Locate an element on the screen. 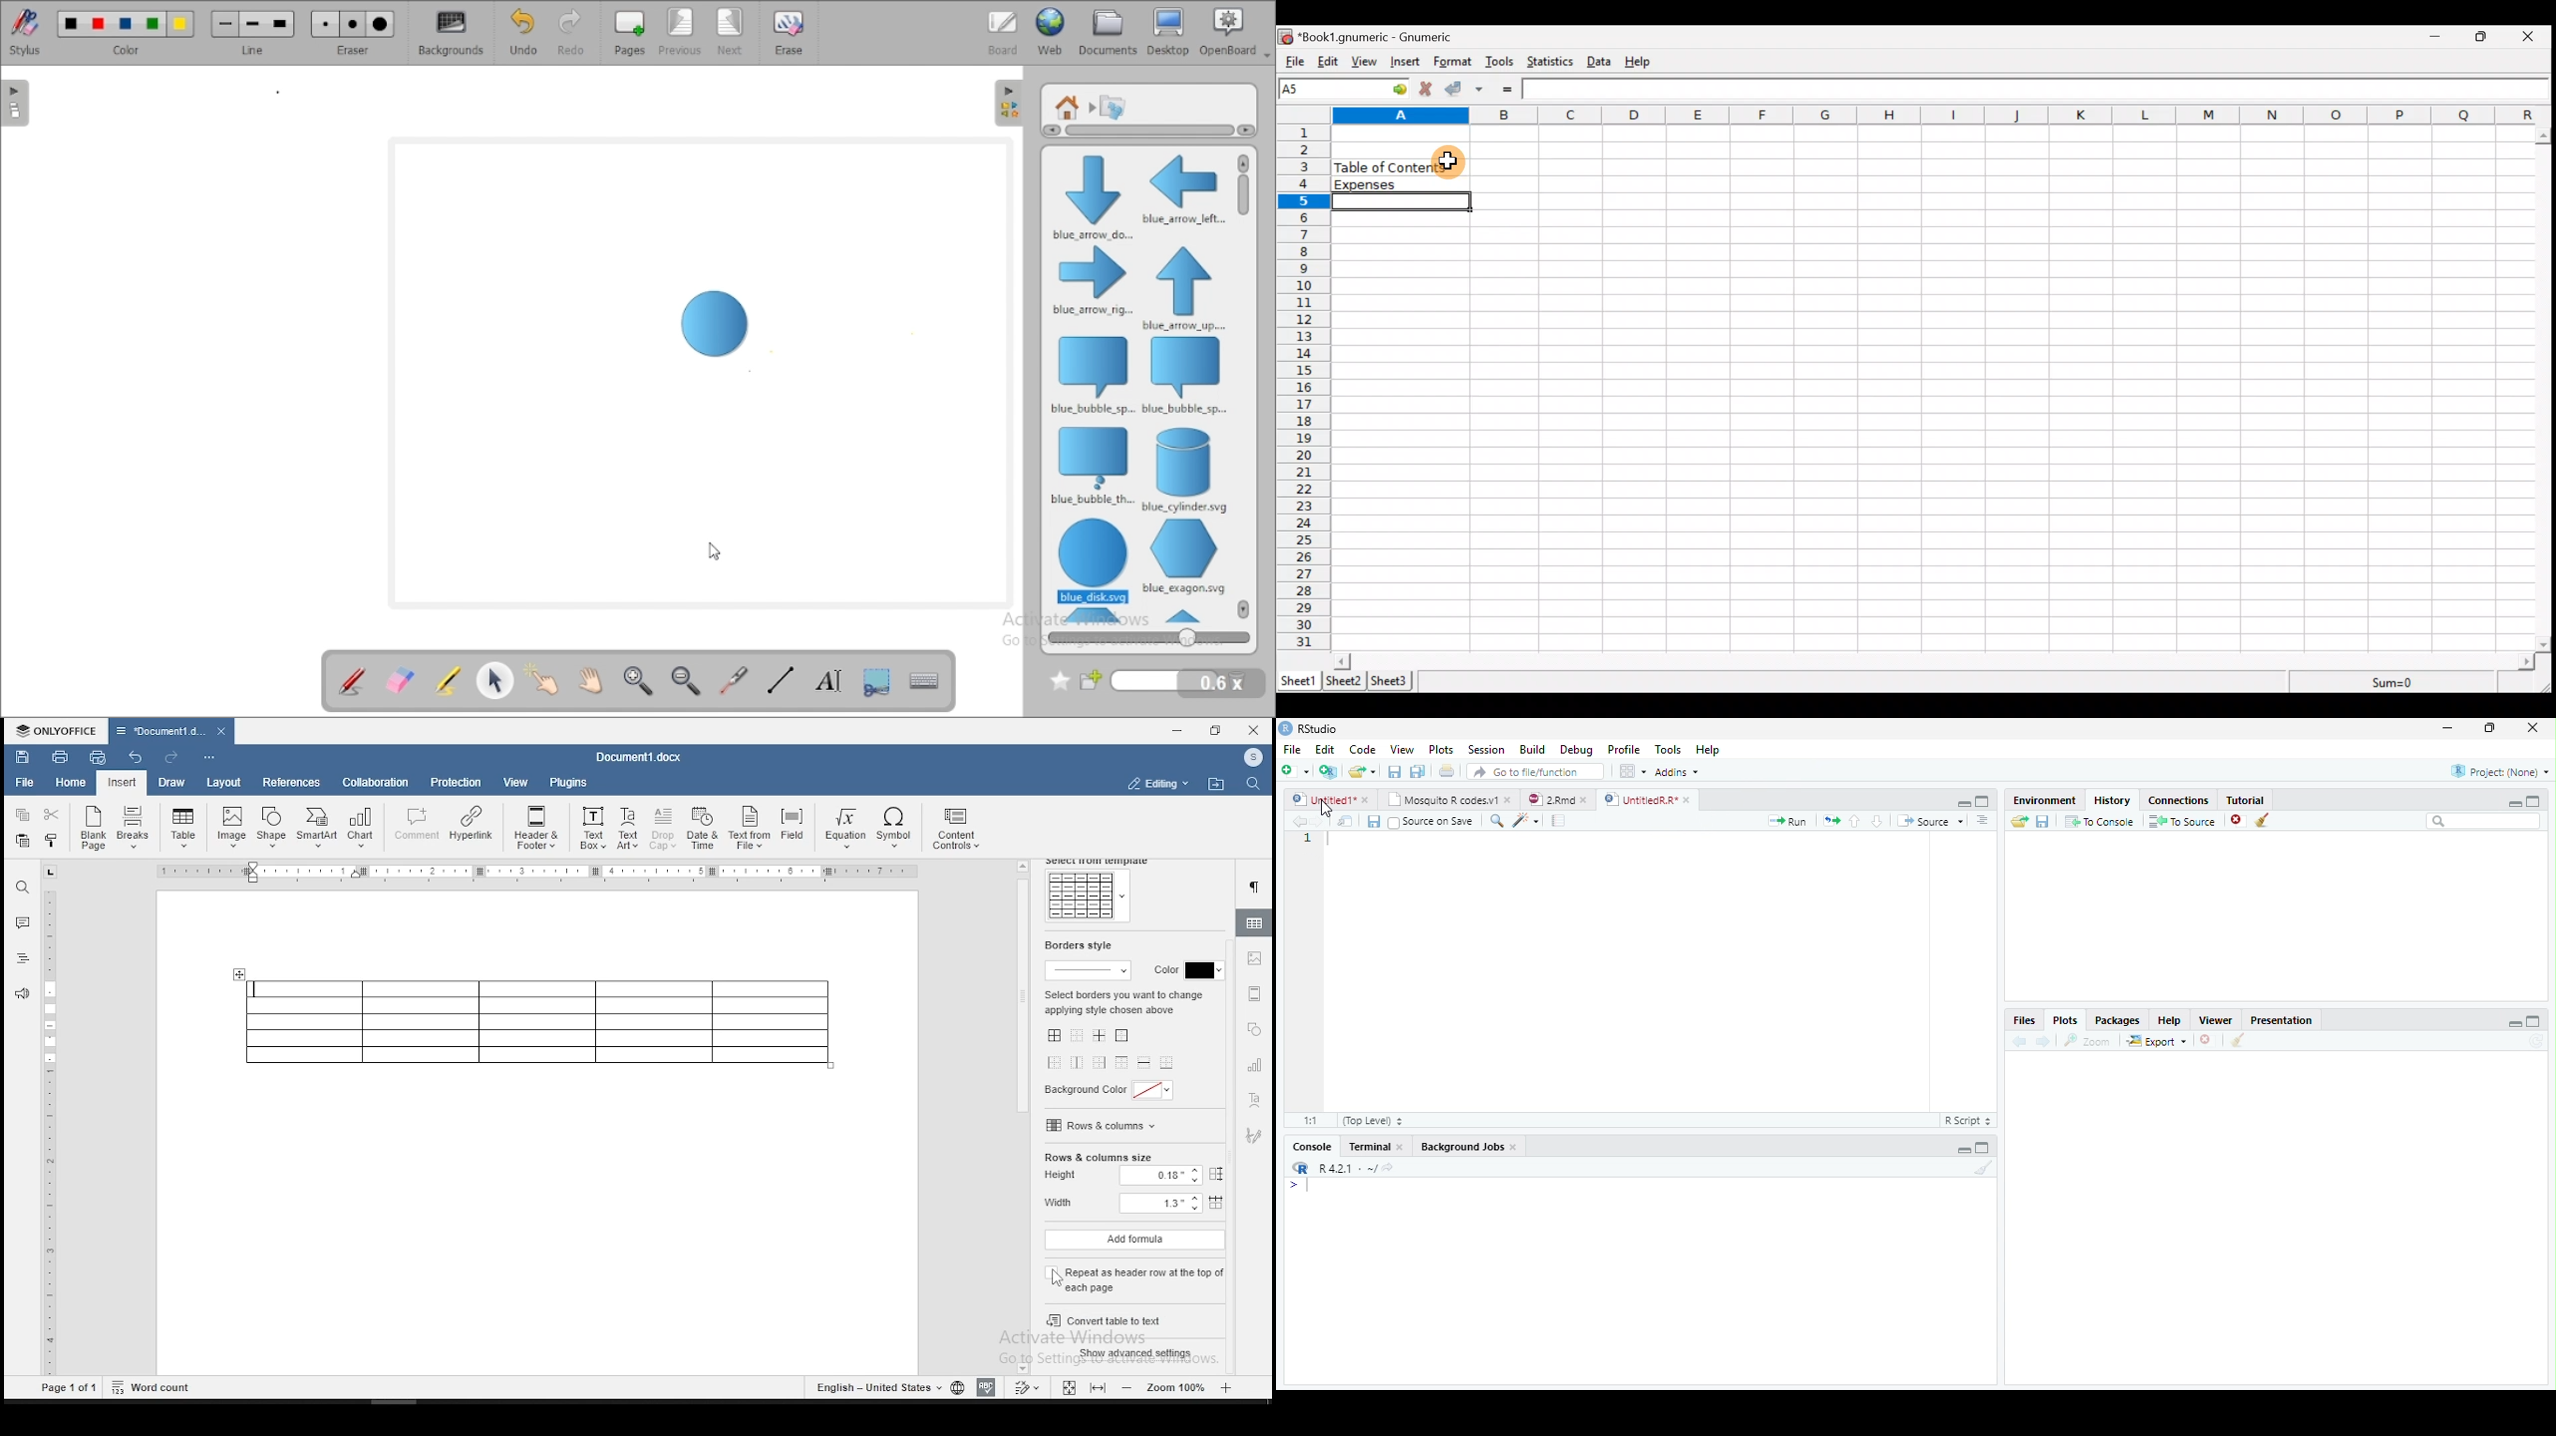  copy is located at coordinates (23, 815).